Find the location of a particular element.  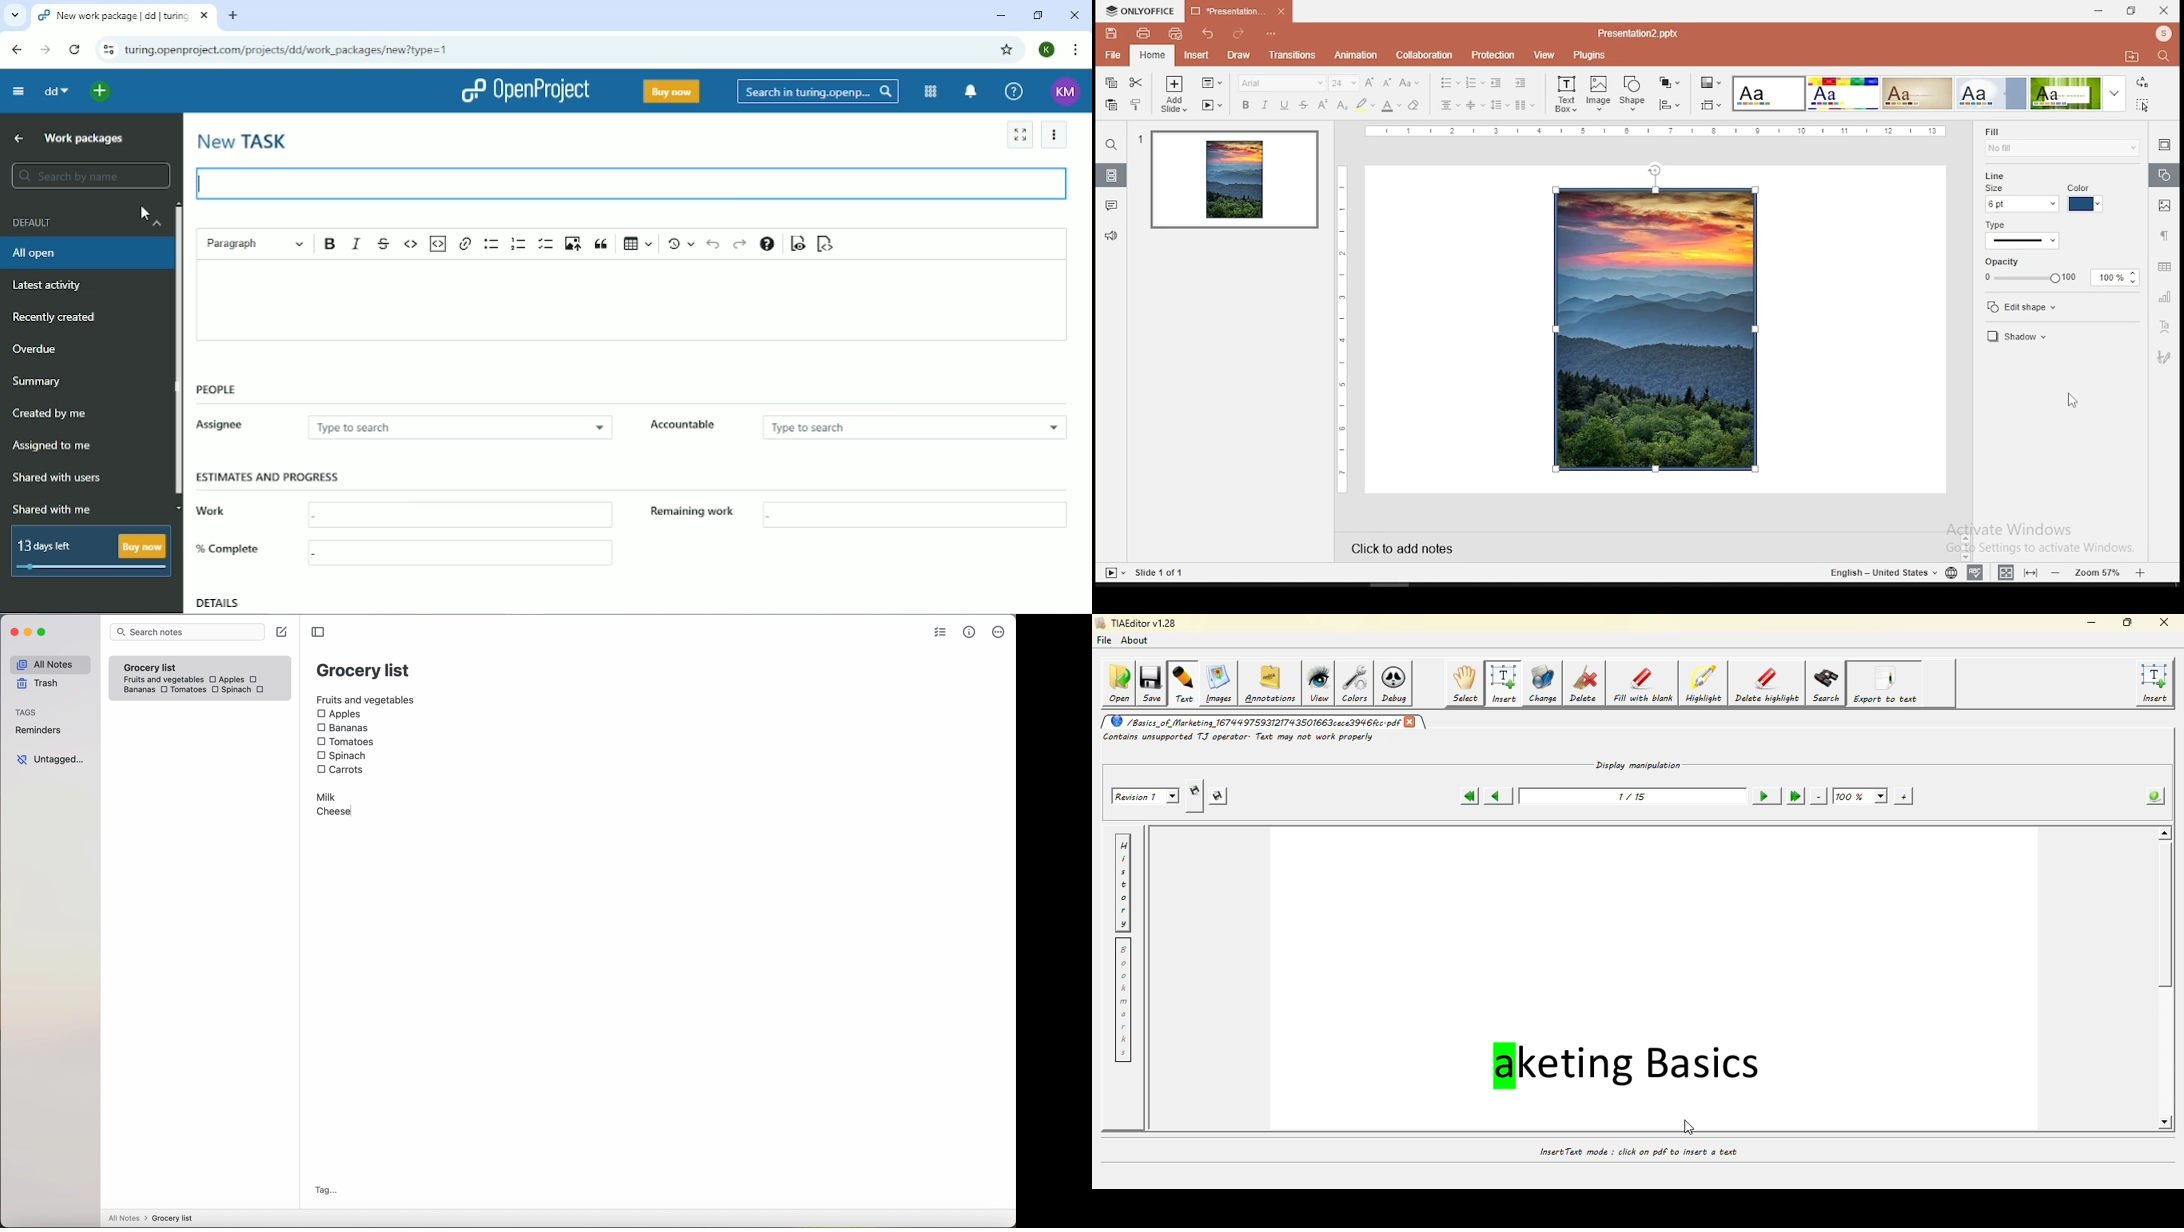

font color is located at coordinates (1391, 106).